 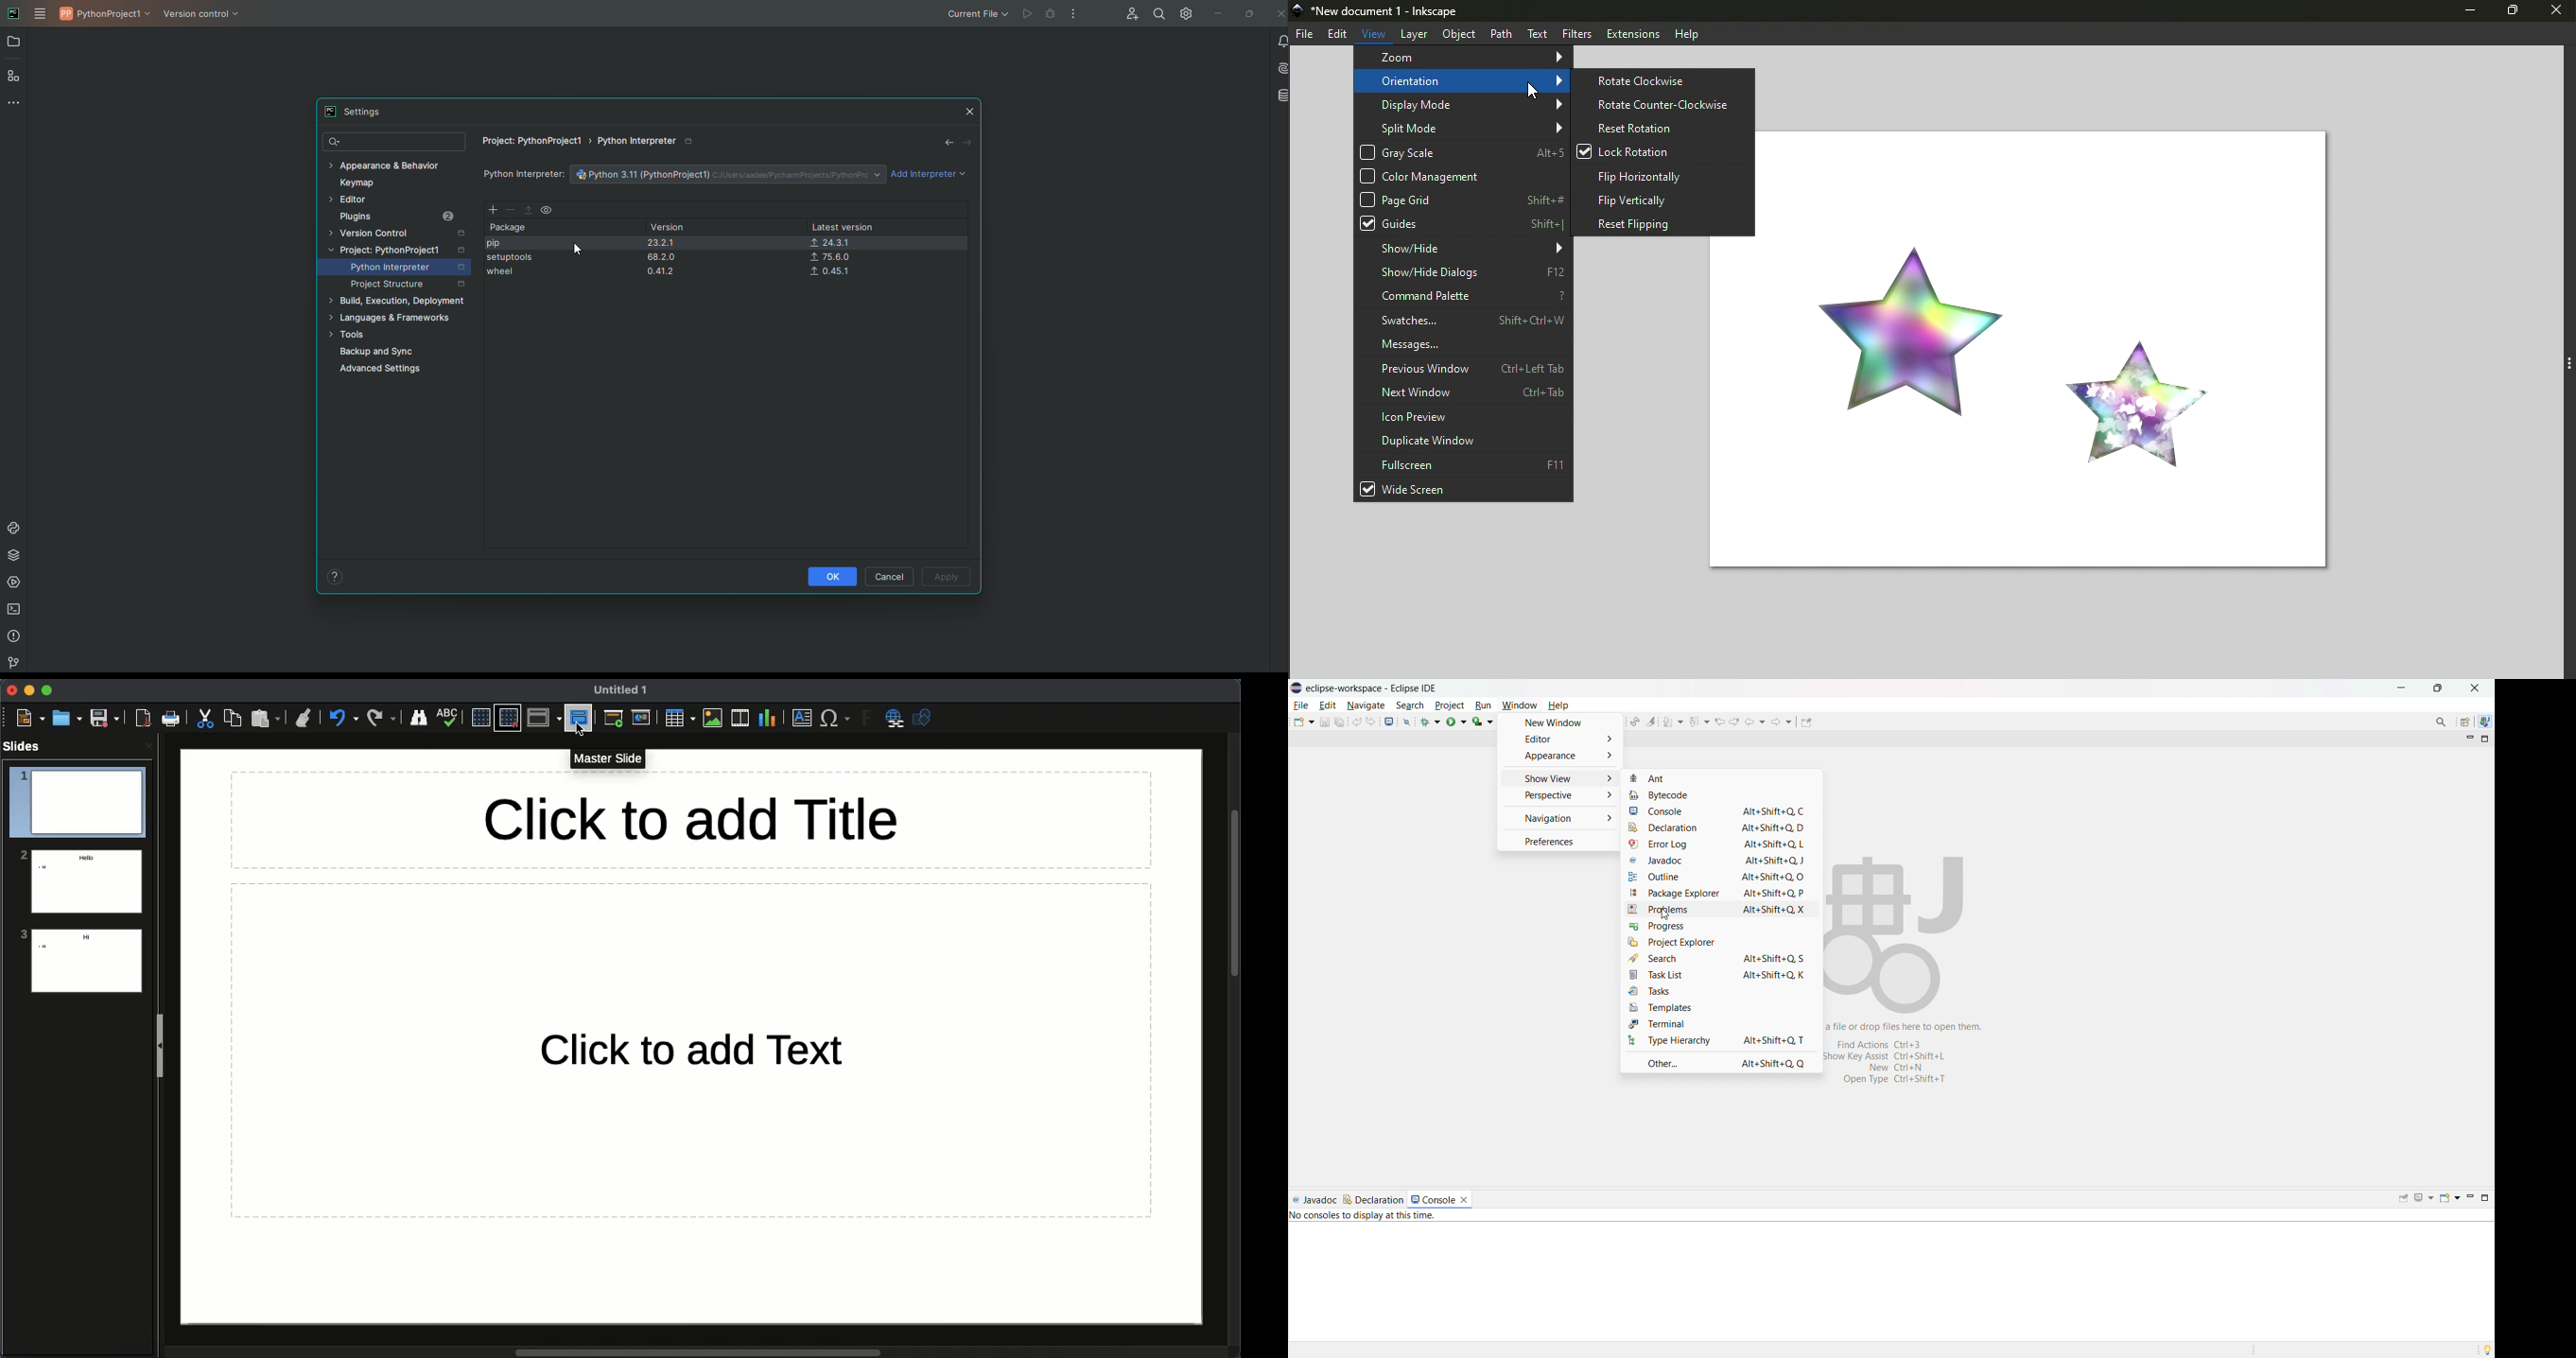 What do you see at coordinates (1782, 721) in the screenshot?
I see `forward` at bounding box center [1782, 721].